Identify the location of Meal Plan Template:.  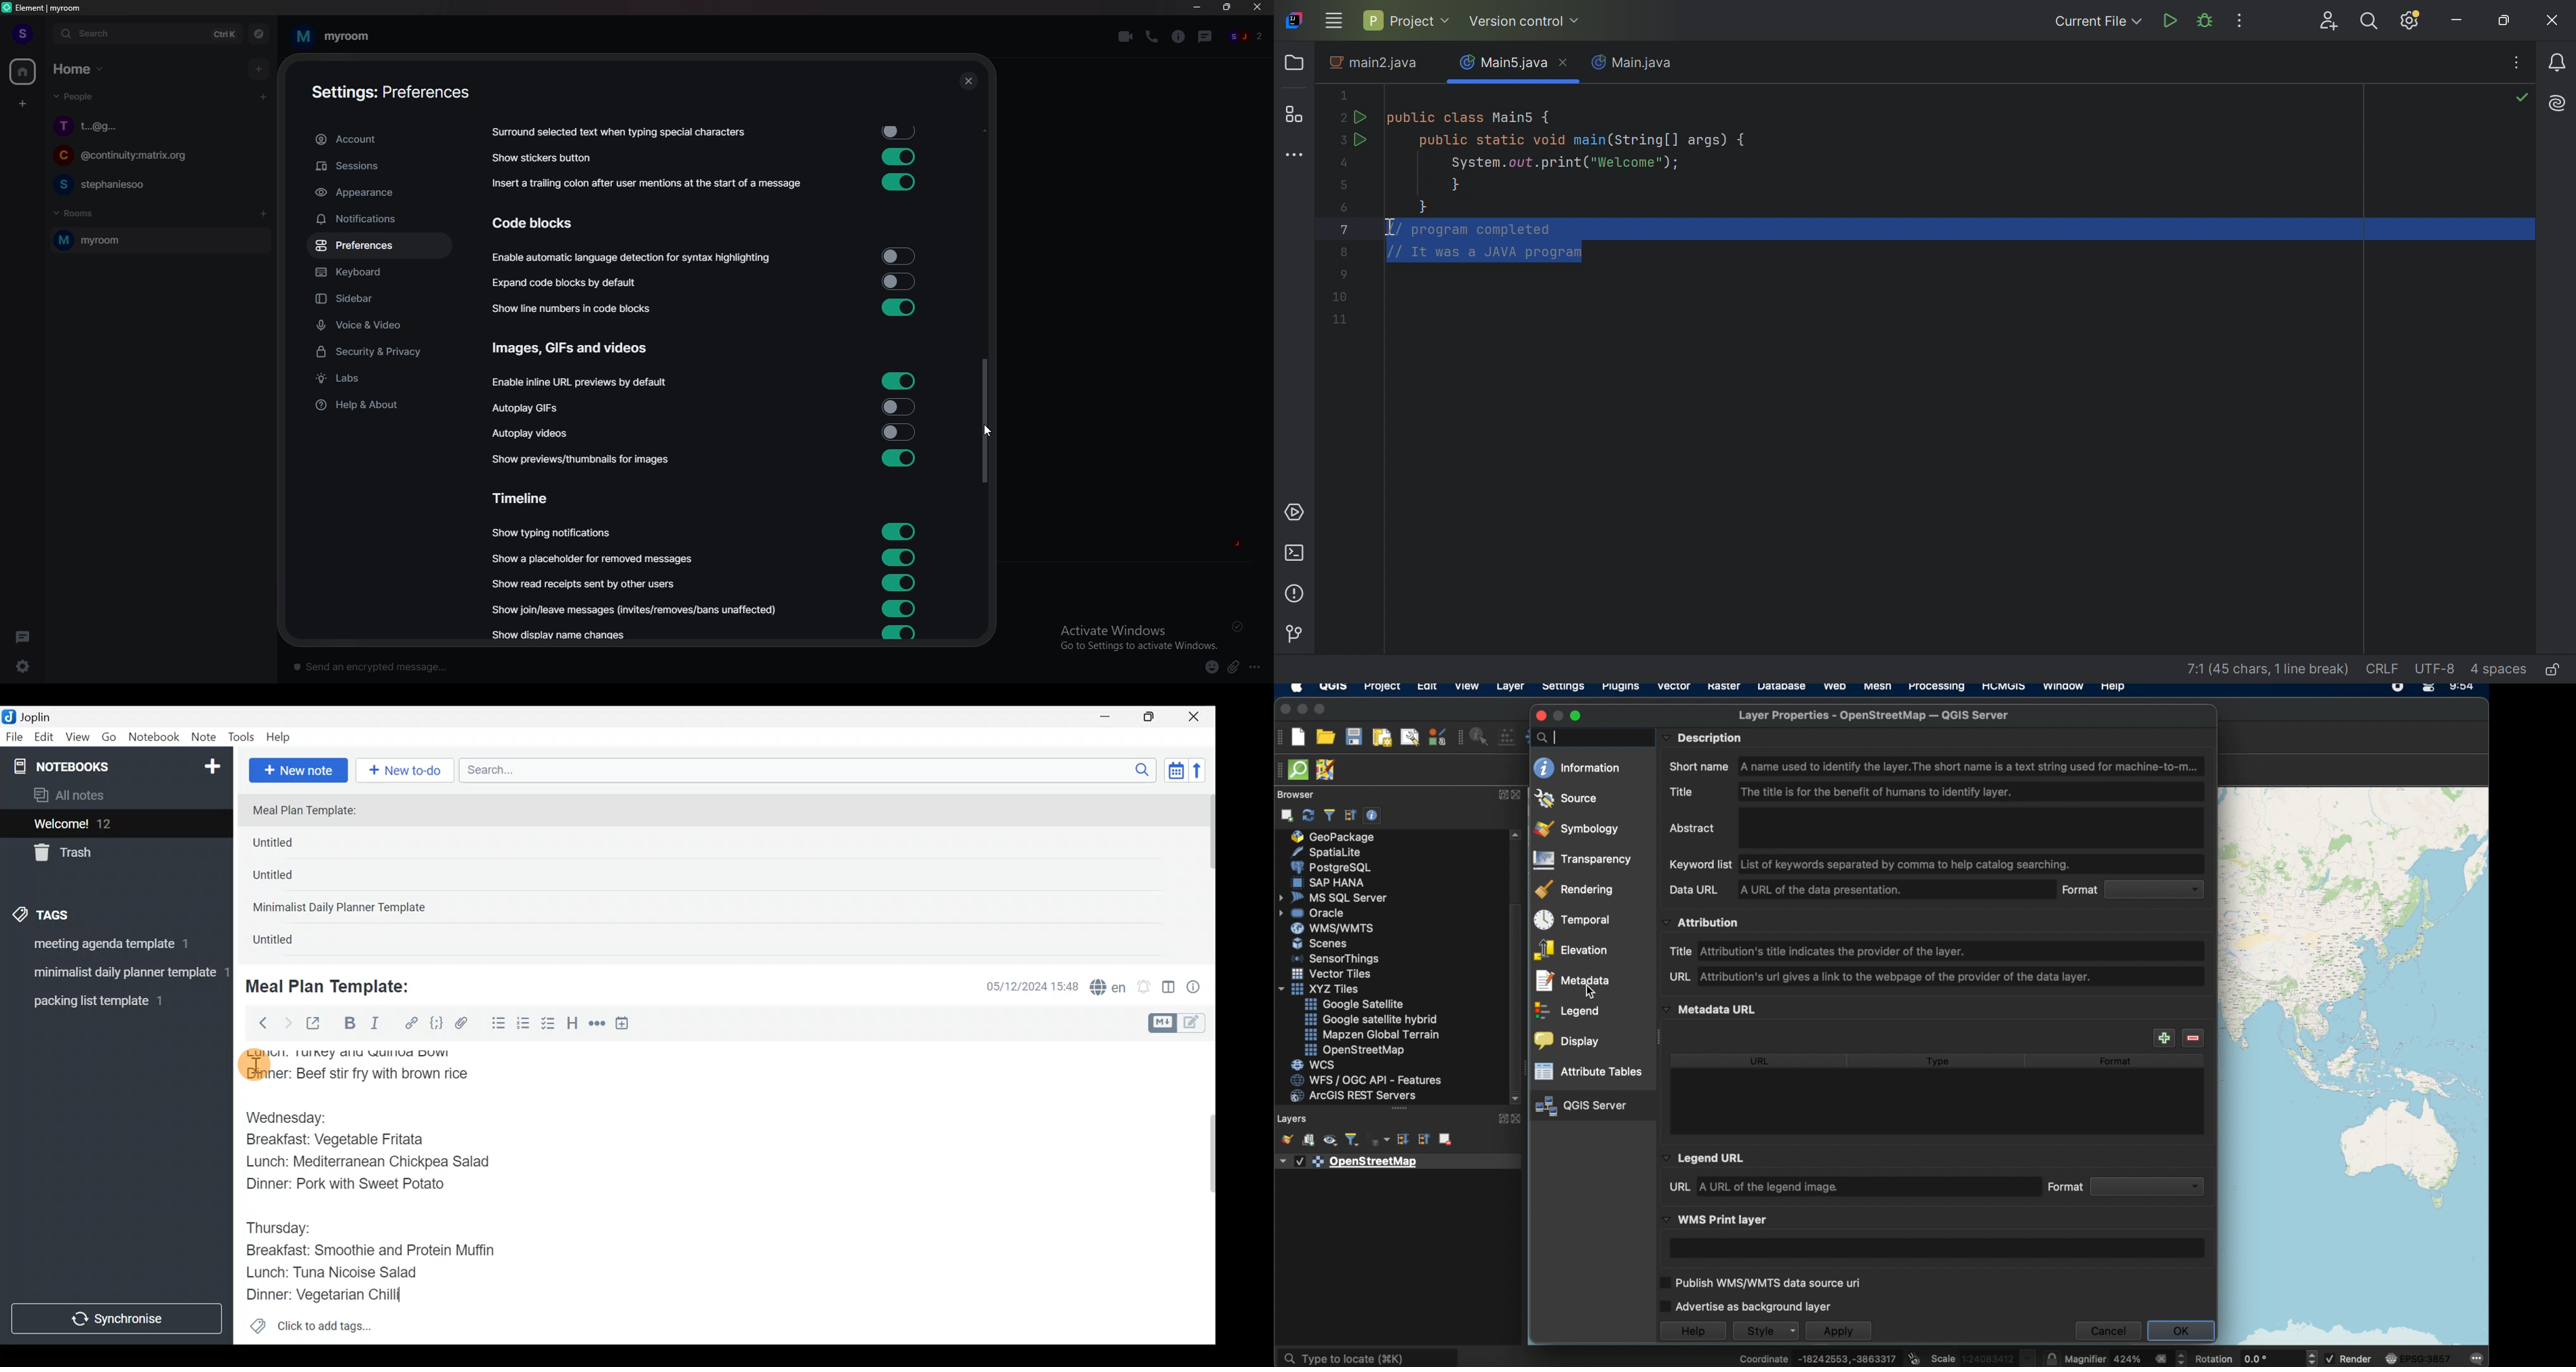
(312, 811).